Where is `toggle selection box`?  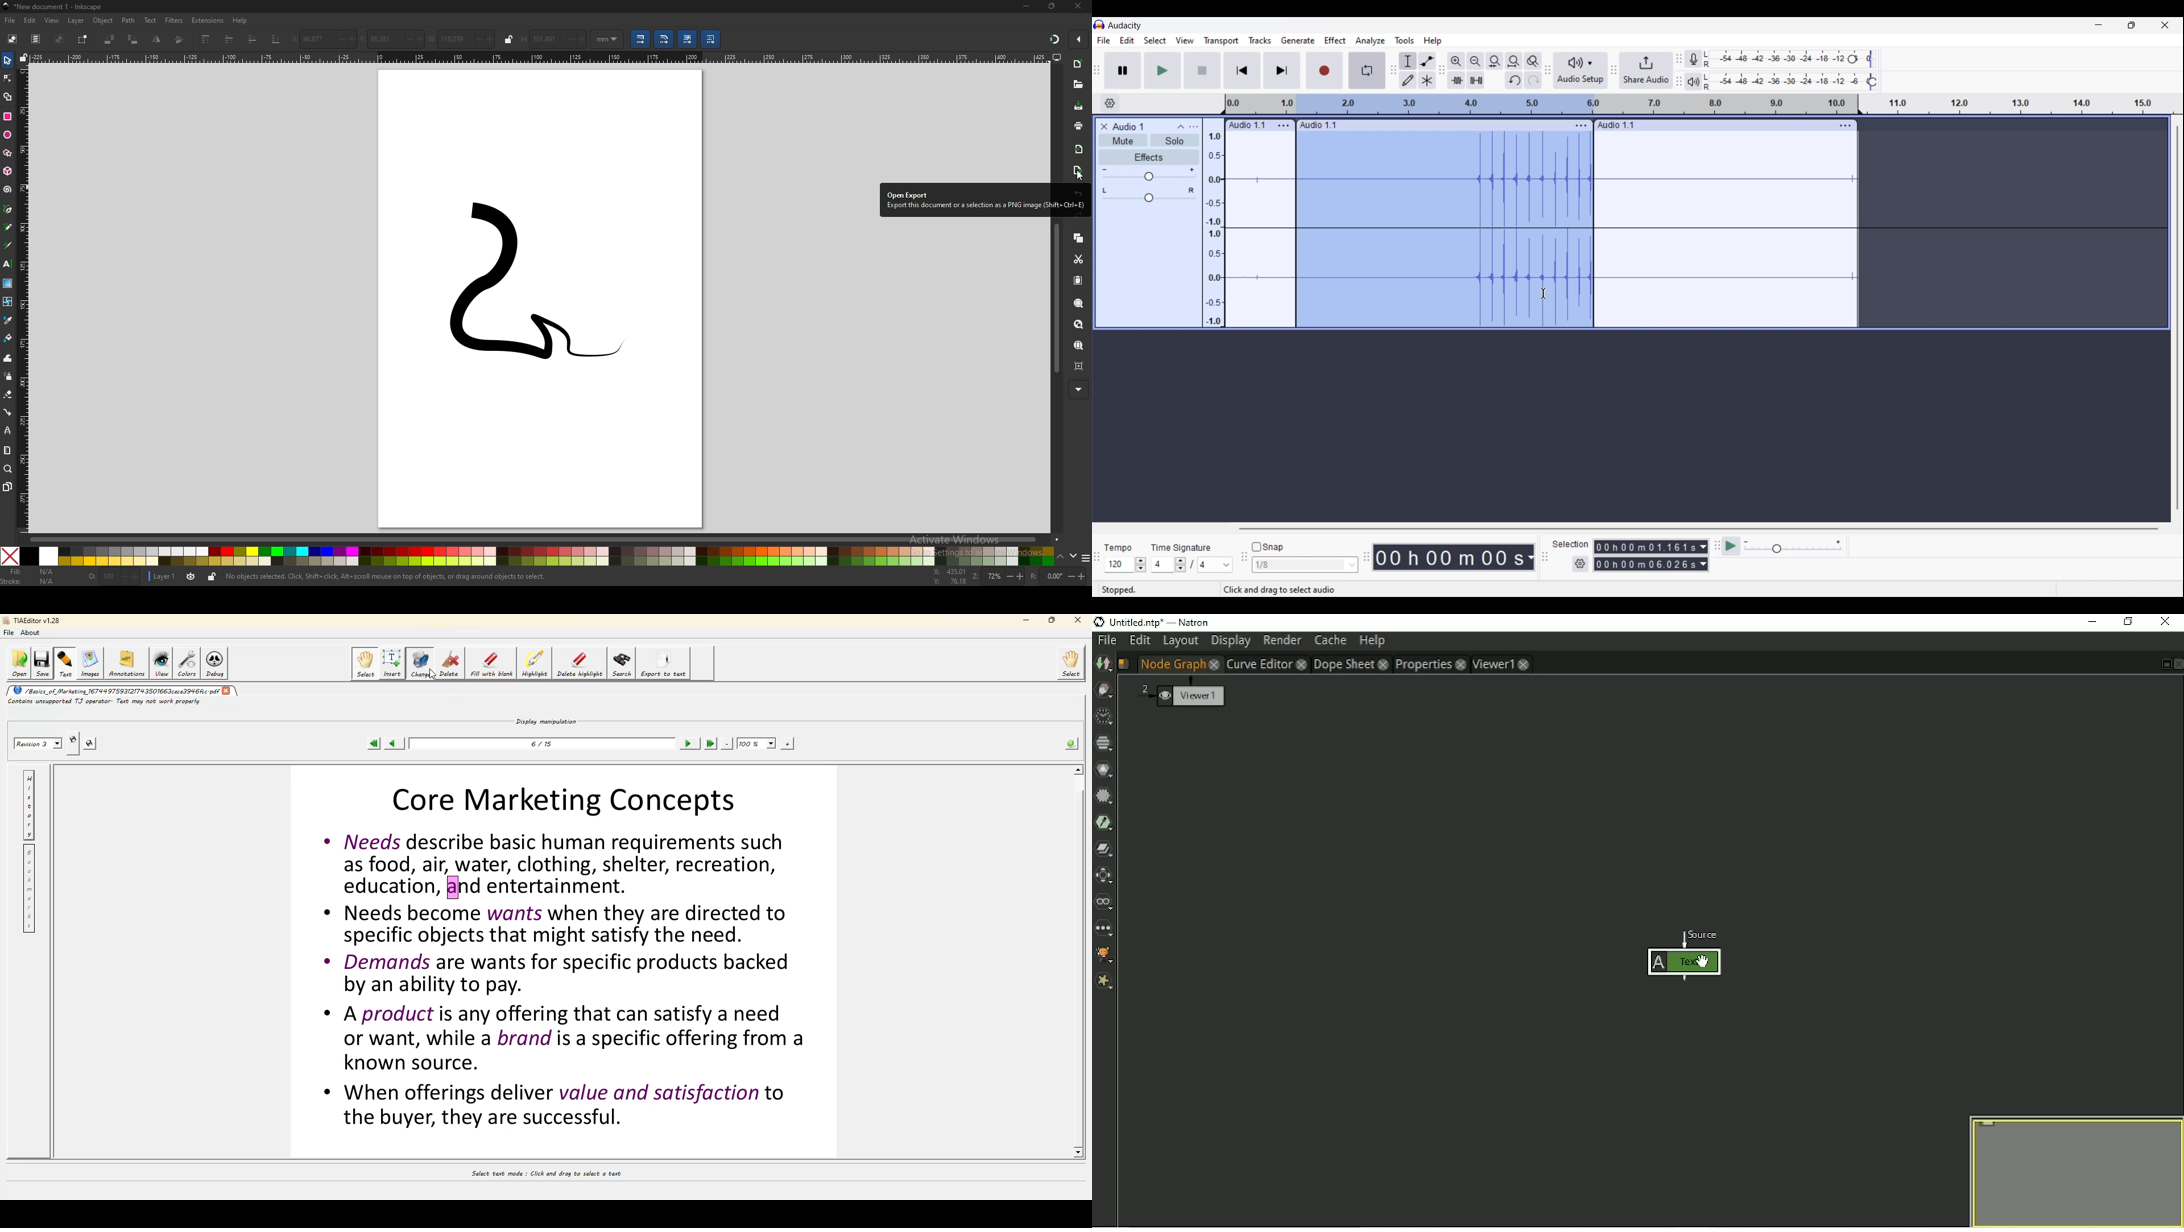
toggle selection box is located at coordinates (84, 39).